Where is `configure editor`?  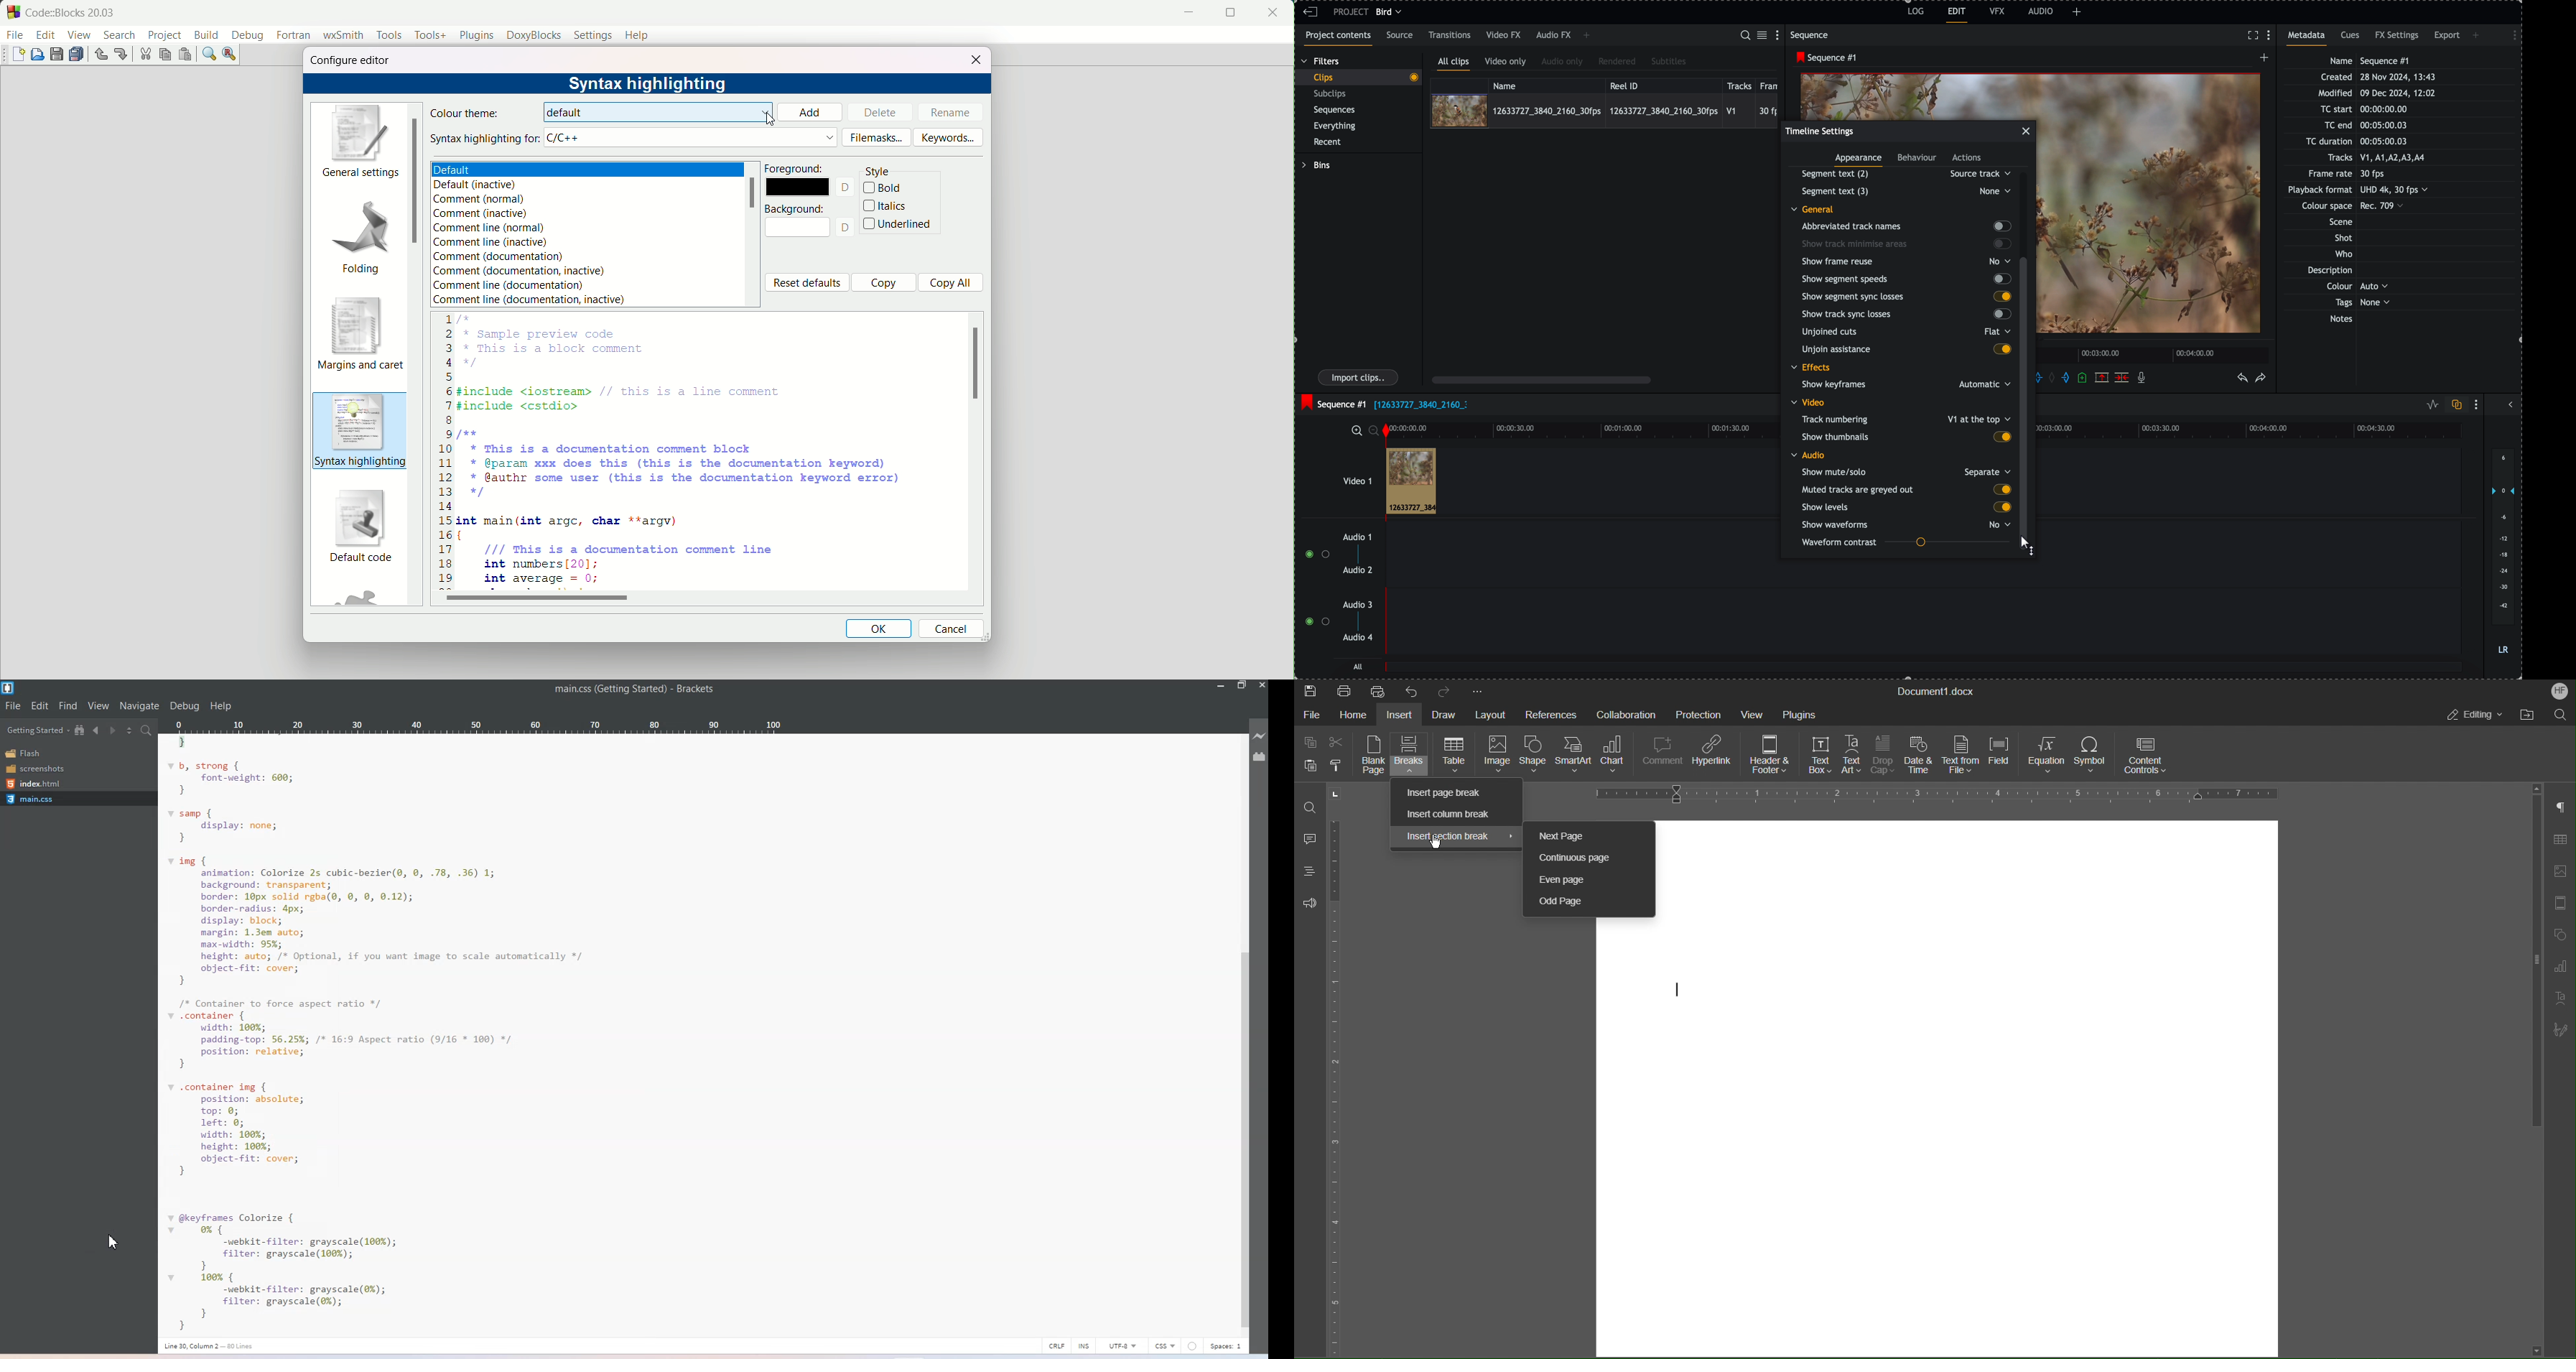
configure editor is located at coordinates (351, 61).